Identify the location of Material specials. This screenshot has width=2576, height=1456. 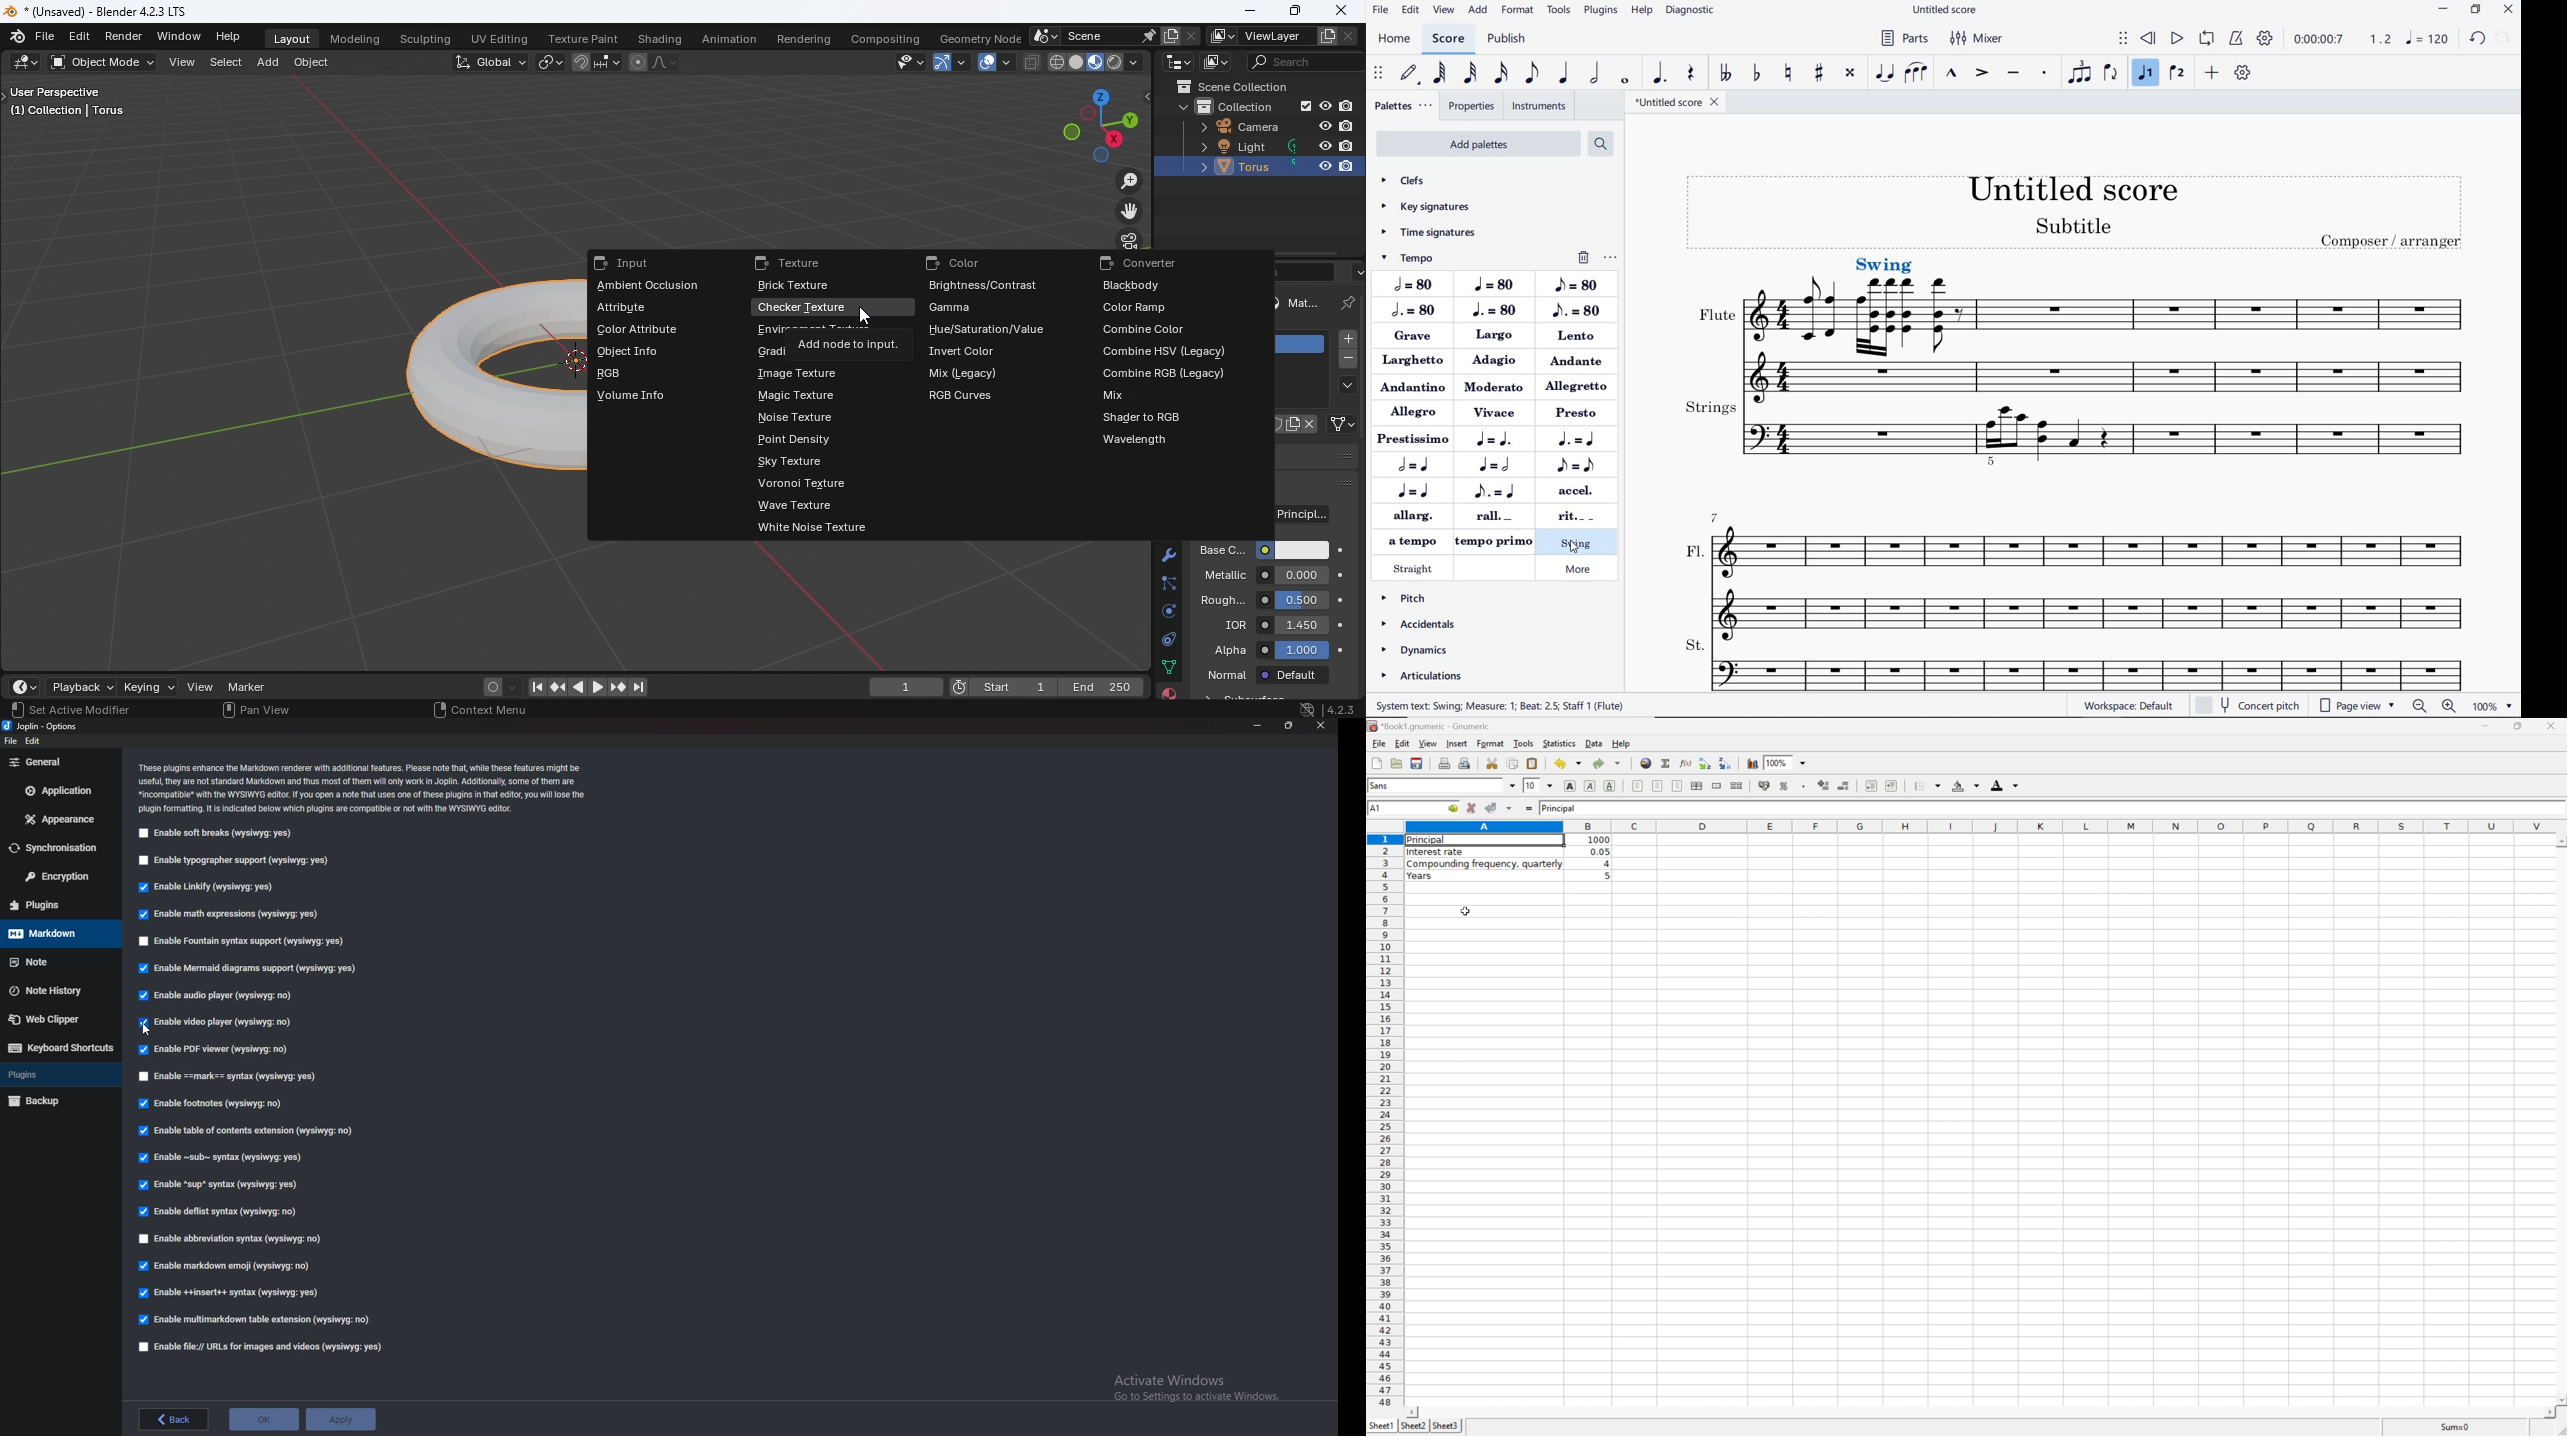
(1345, 386).